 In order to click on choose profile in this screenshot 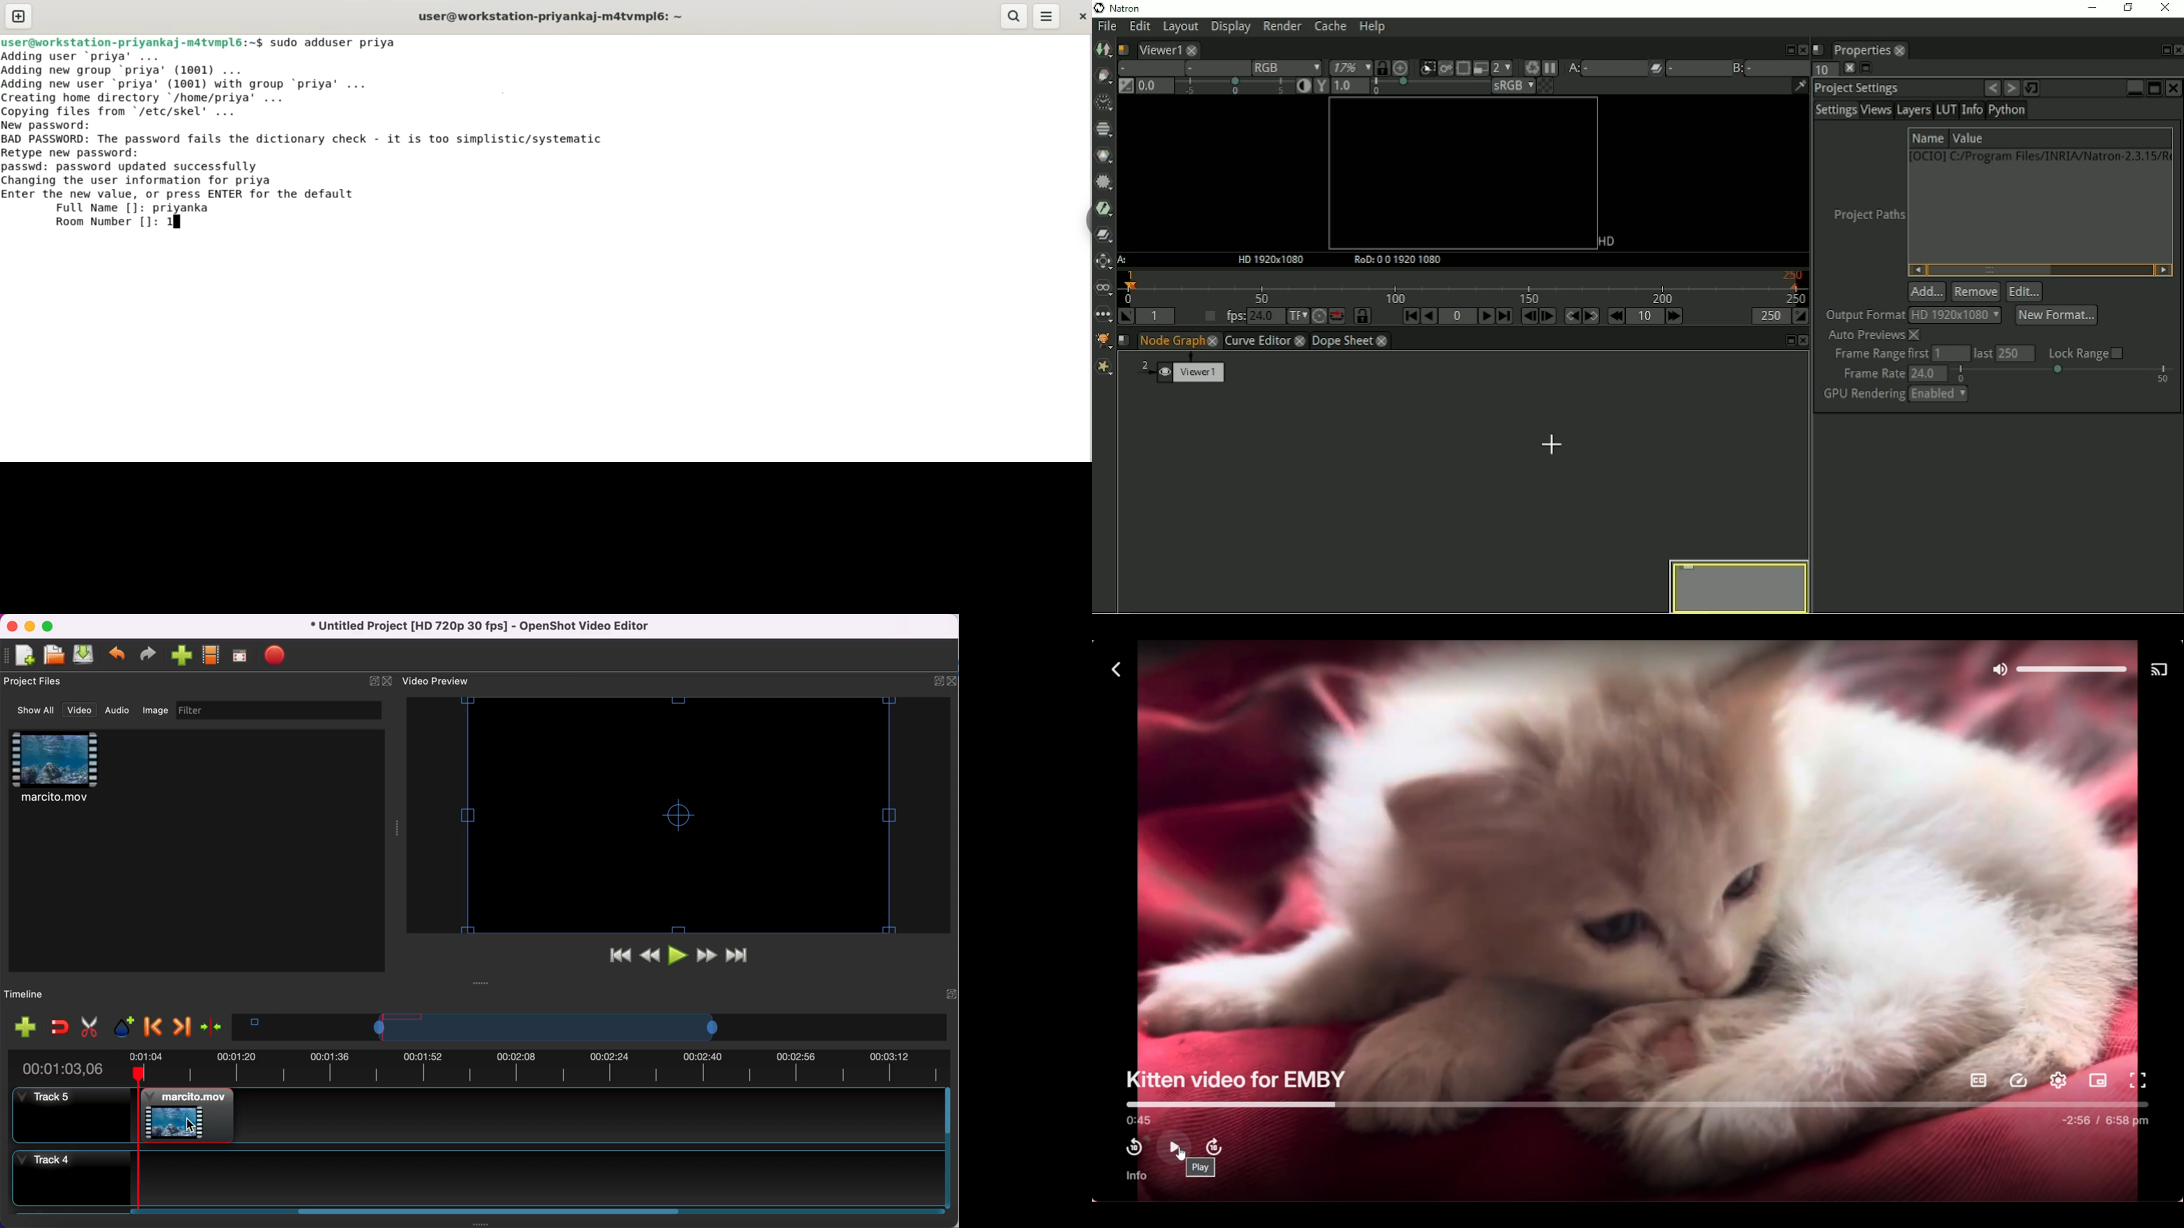, I will do `click(212, 655)`.